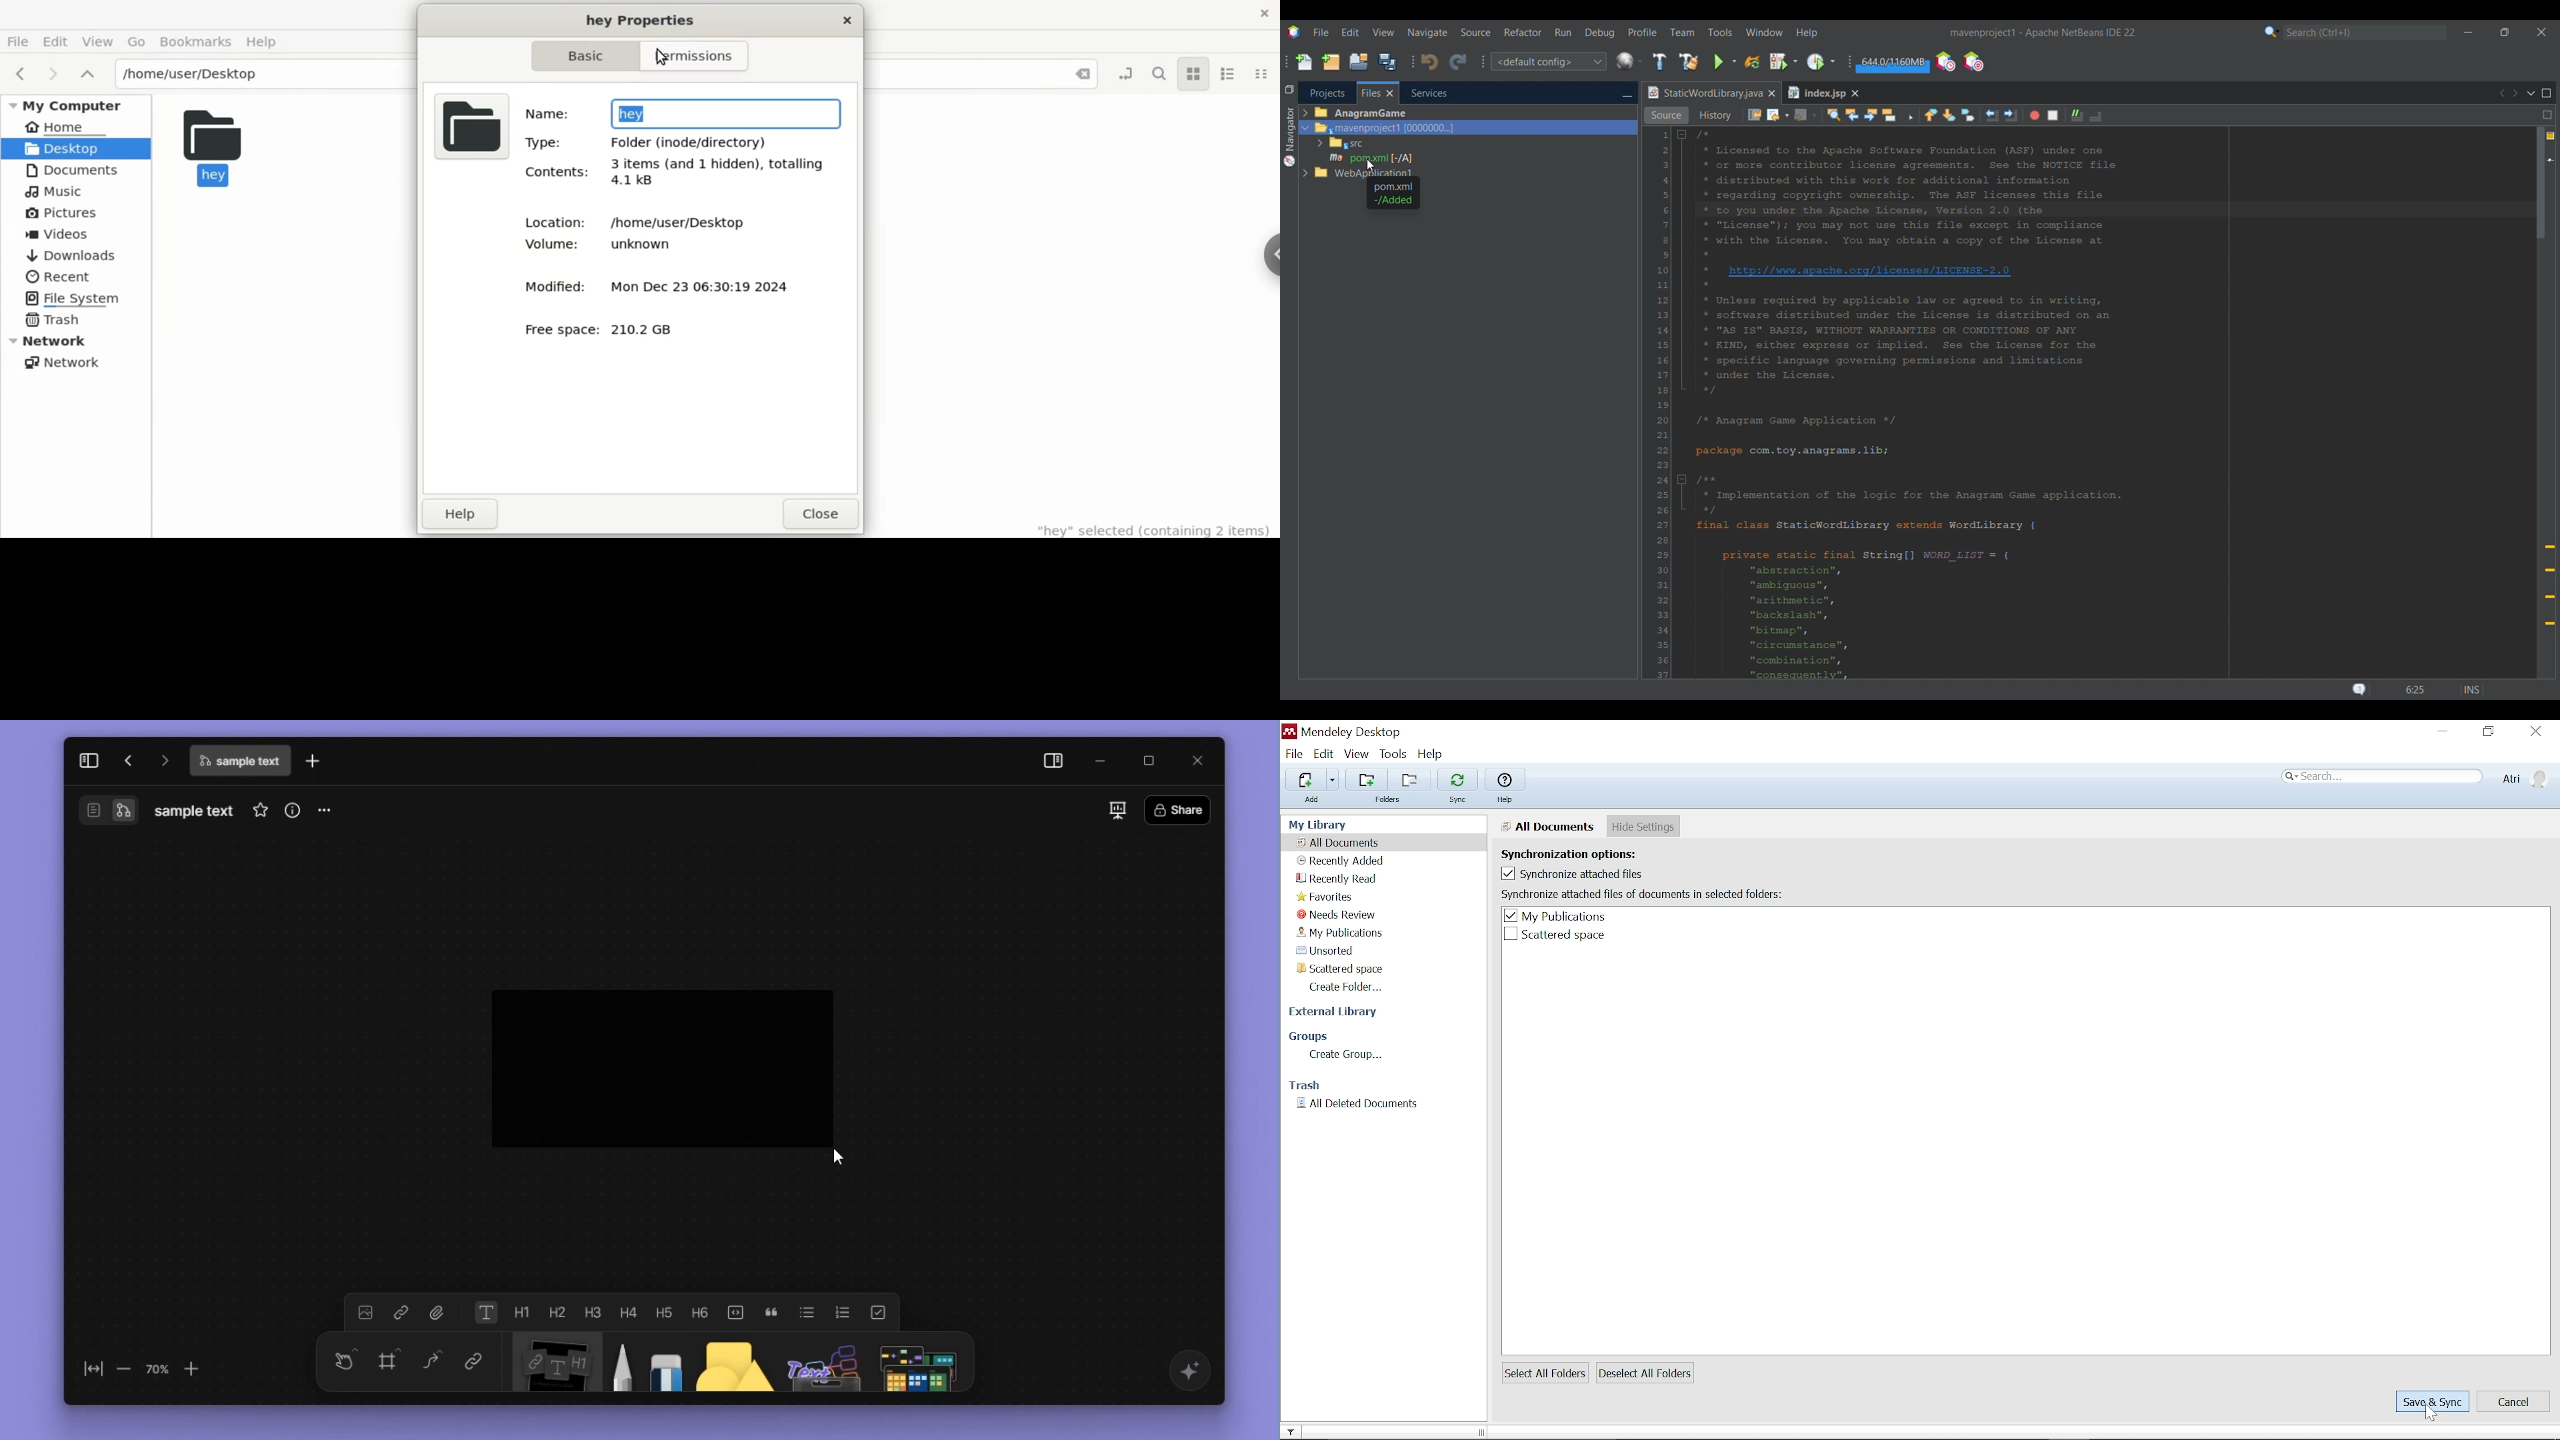  Describe the element at coordinates (1649, 1373) in the screenshot. I see `Deselect all folders` at that location.